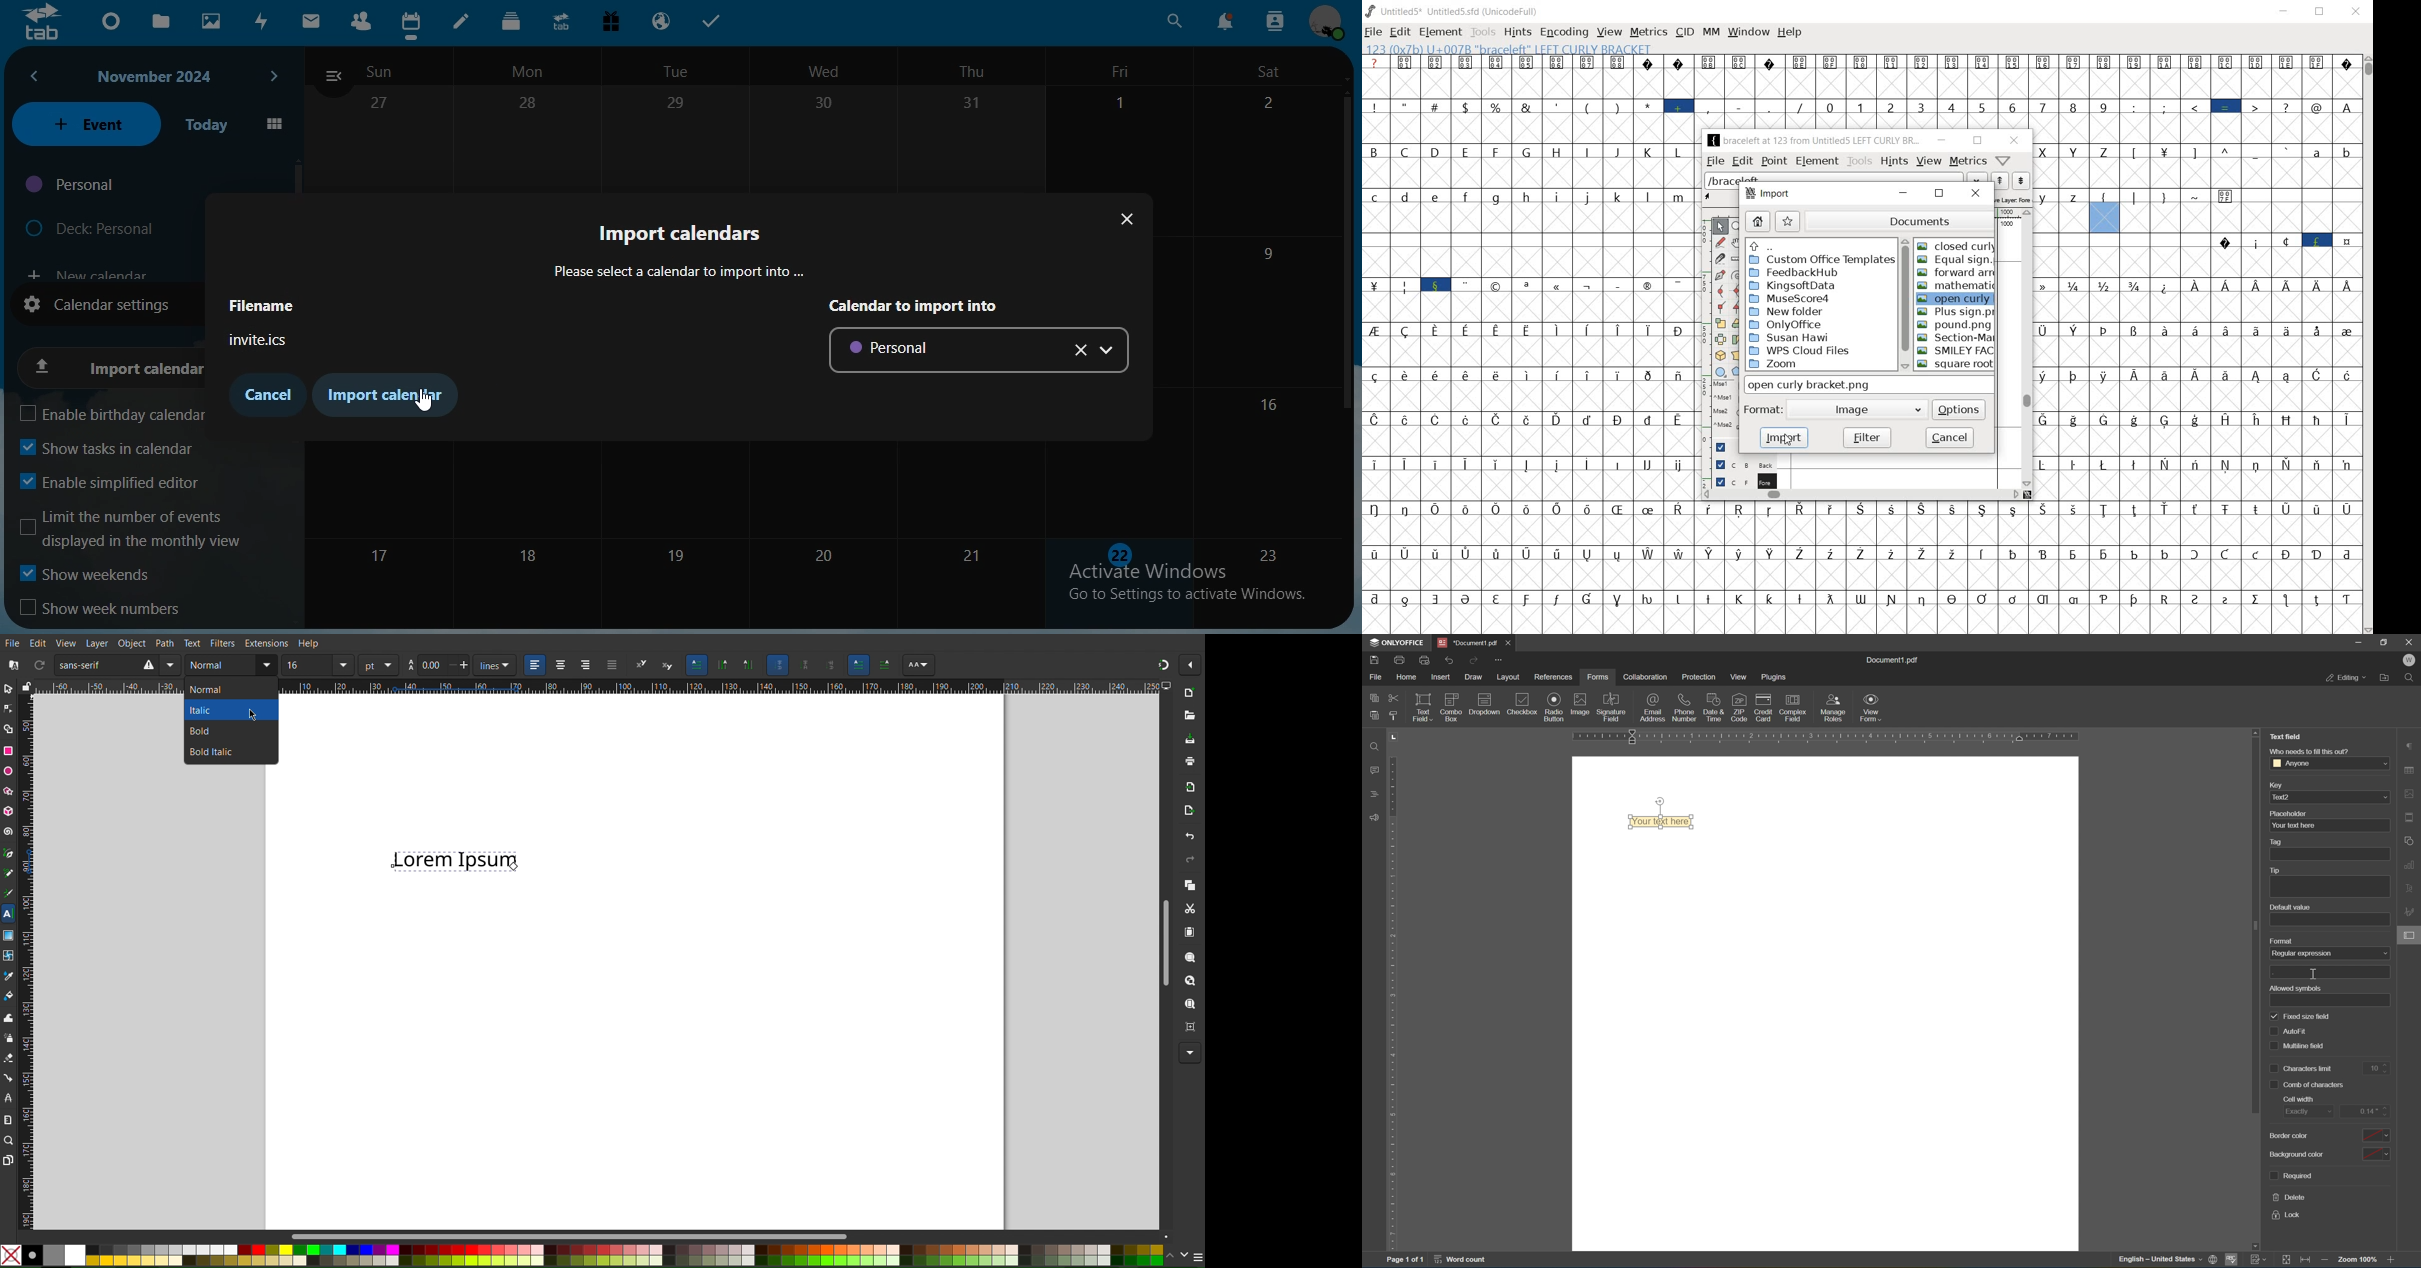  Describe the element at coordinates (1453, 12) in the screenshot. I see `UNTITLED5* uNTITLED5.SFD (UnicodeFull)` at that location.